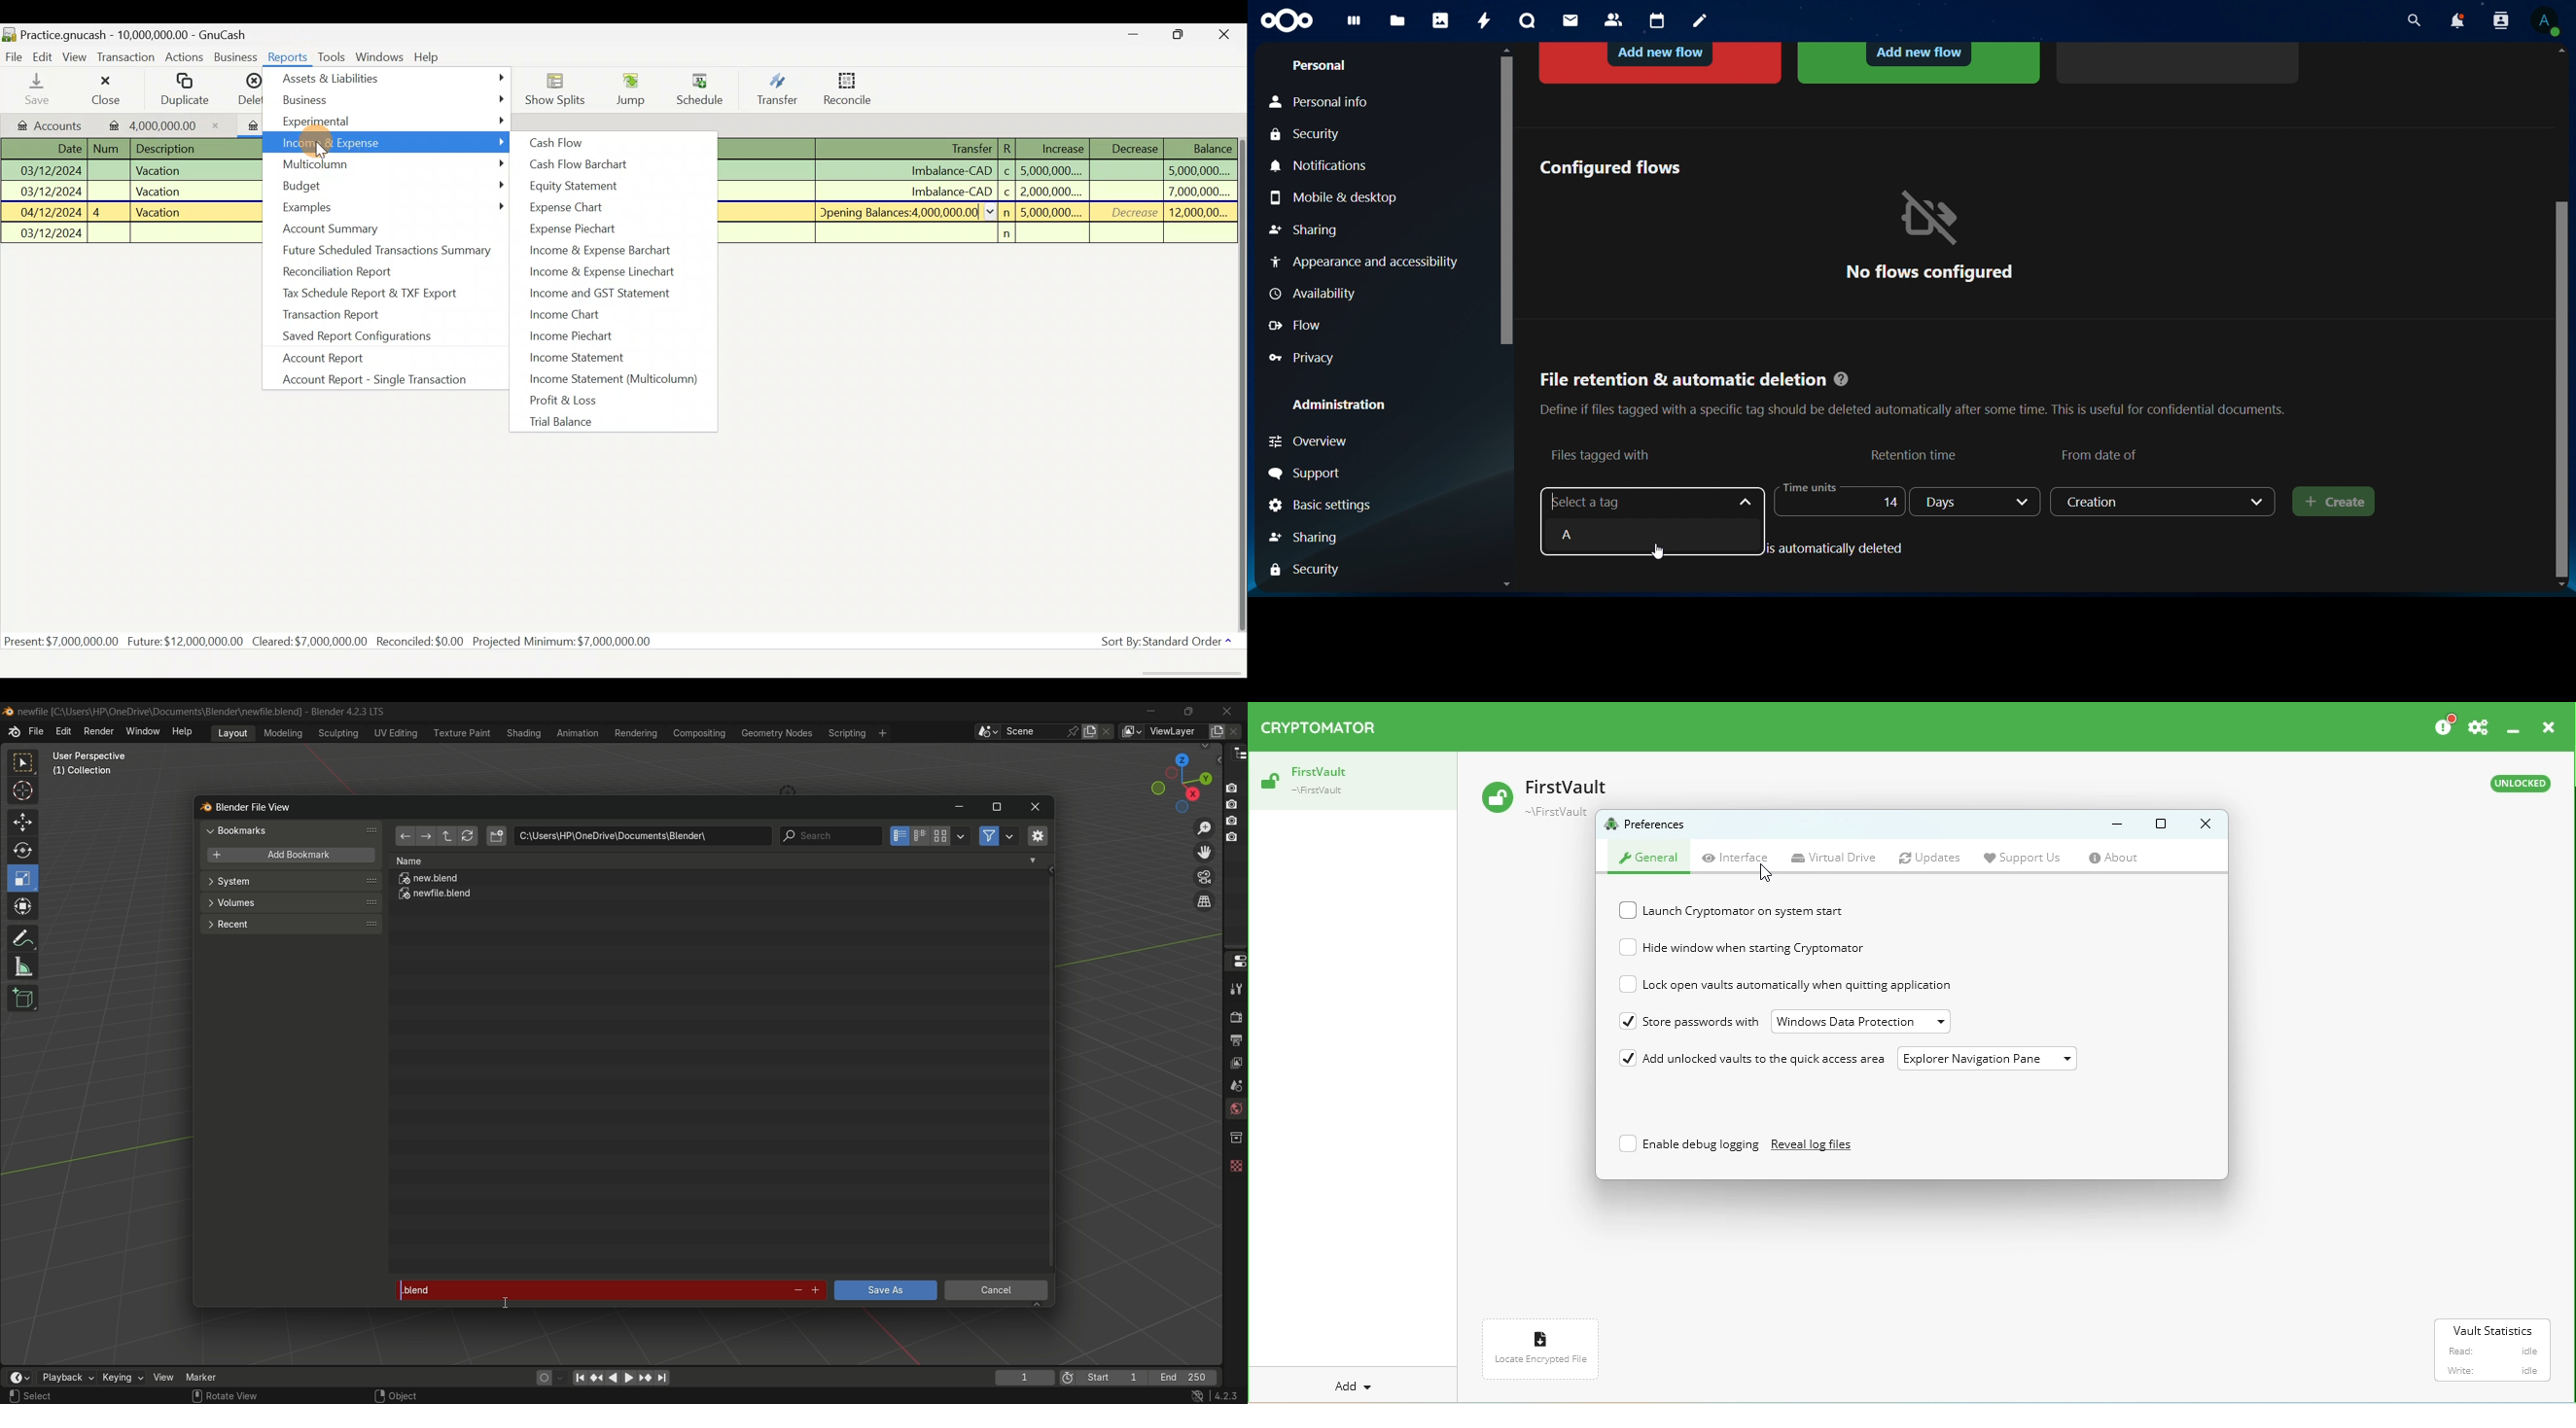  Describe the element at coordinates (1572, 20) in the screenshot. I see `mail` at that location.